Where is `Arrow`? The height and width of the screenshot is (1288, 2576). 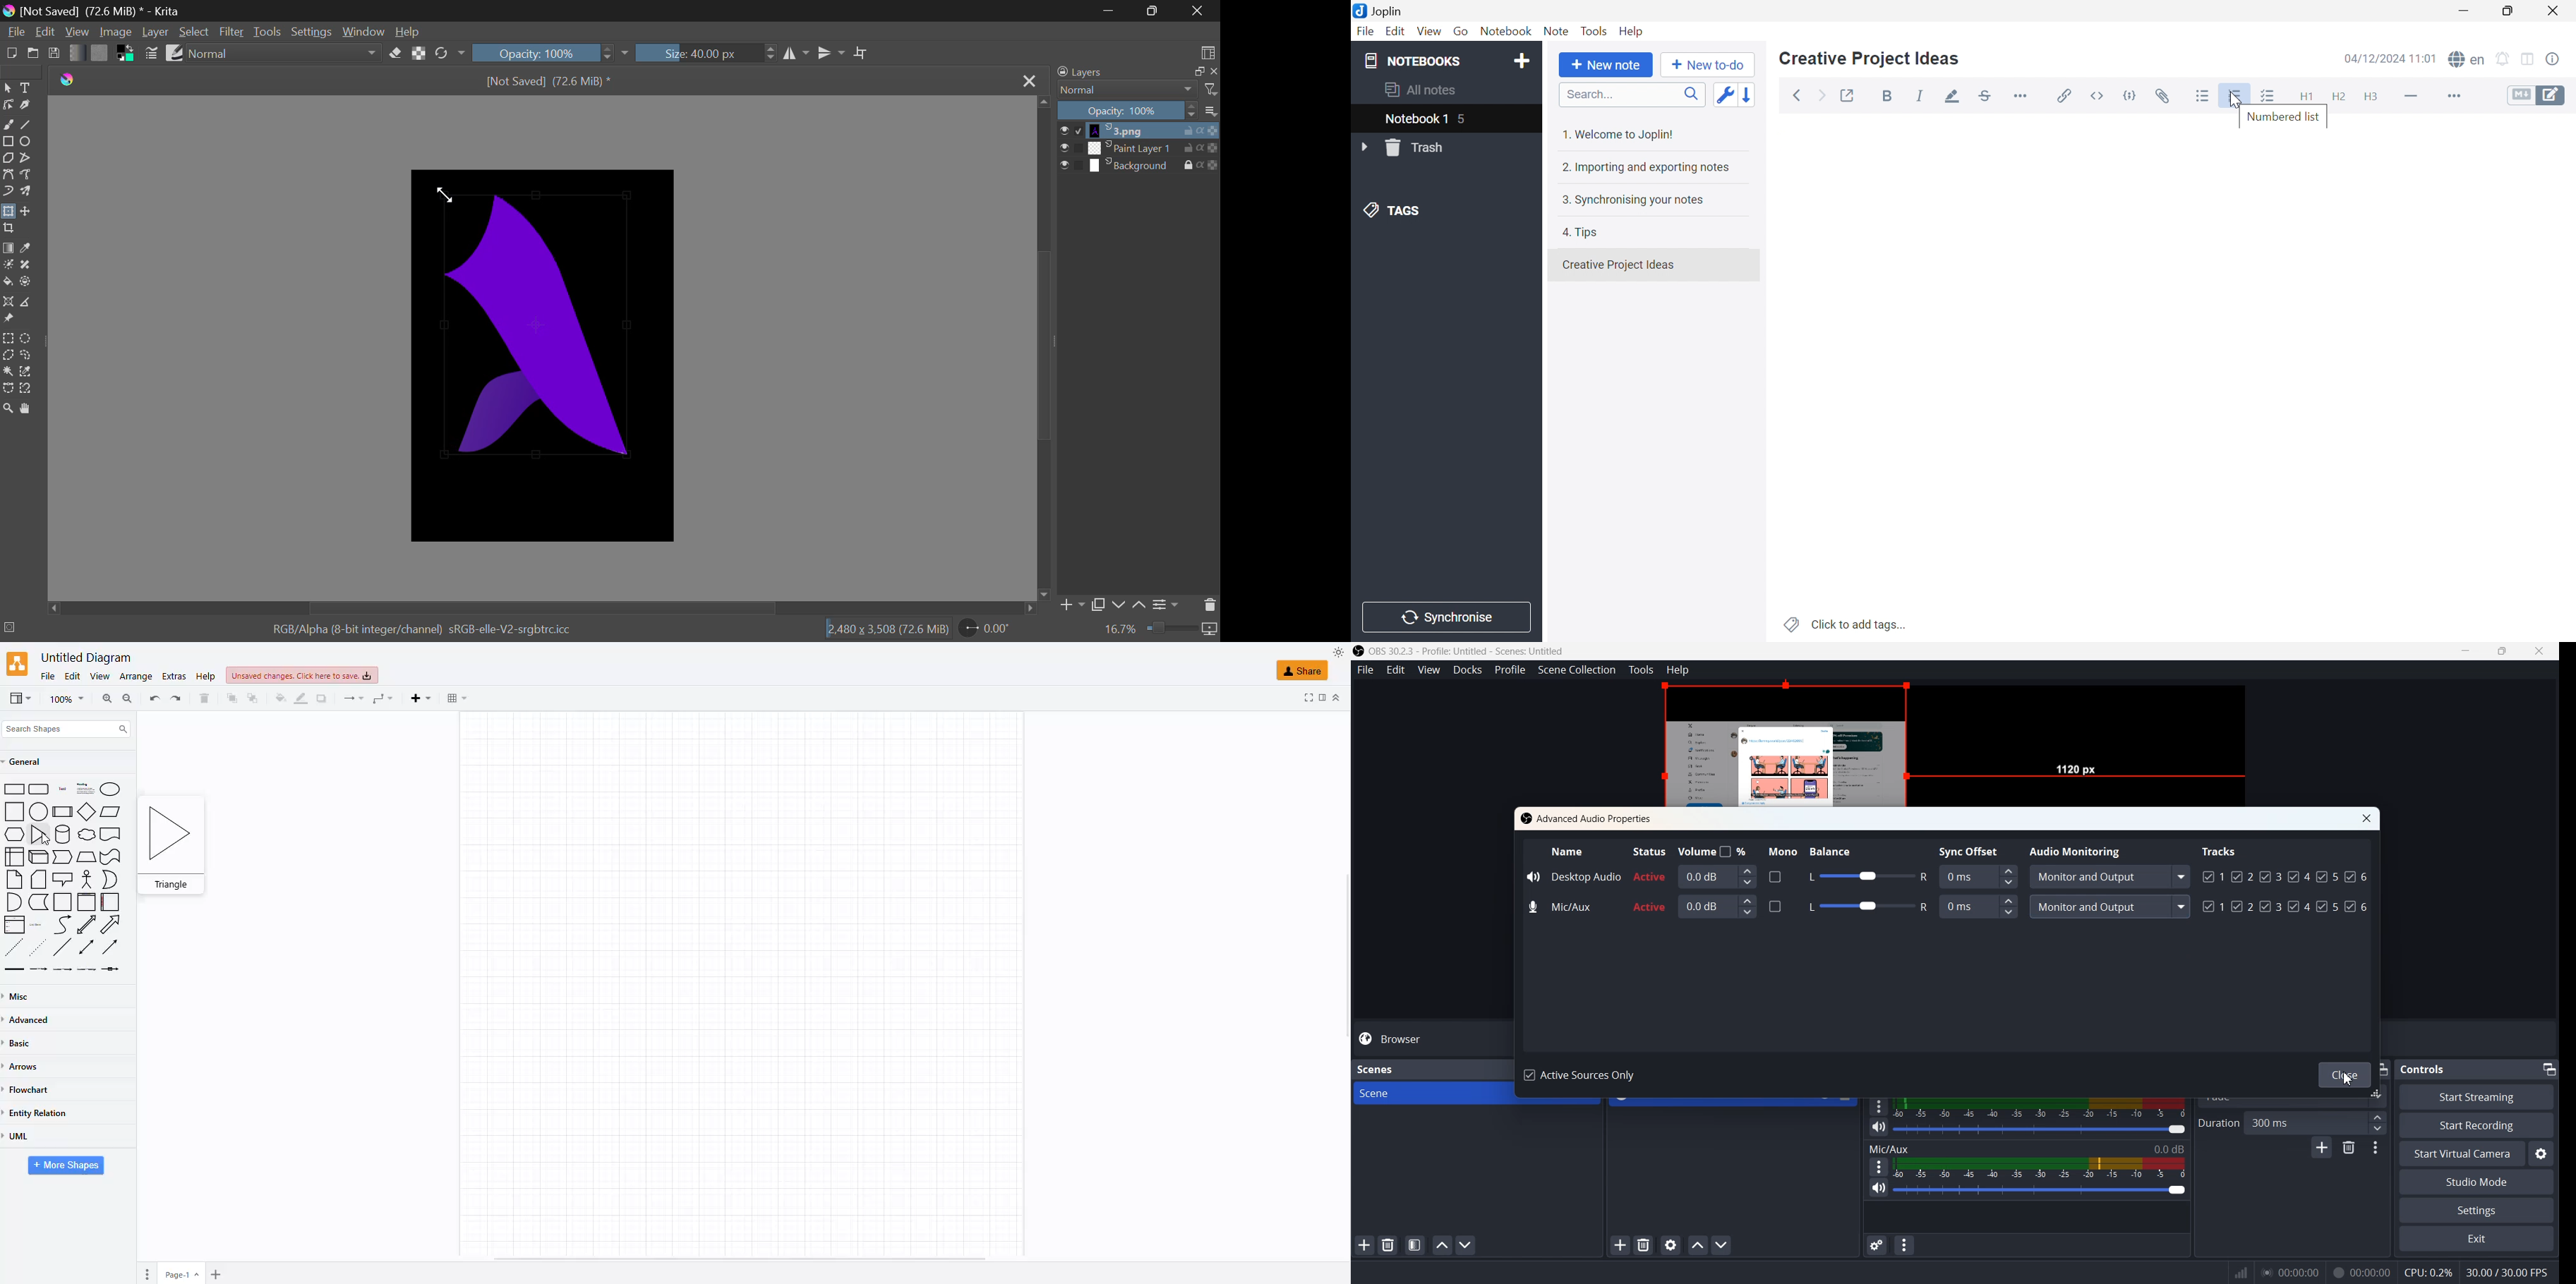 Arrow is located at coordinates (112, 947).